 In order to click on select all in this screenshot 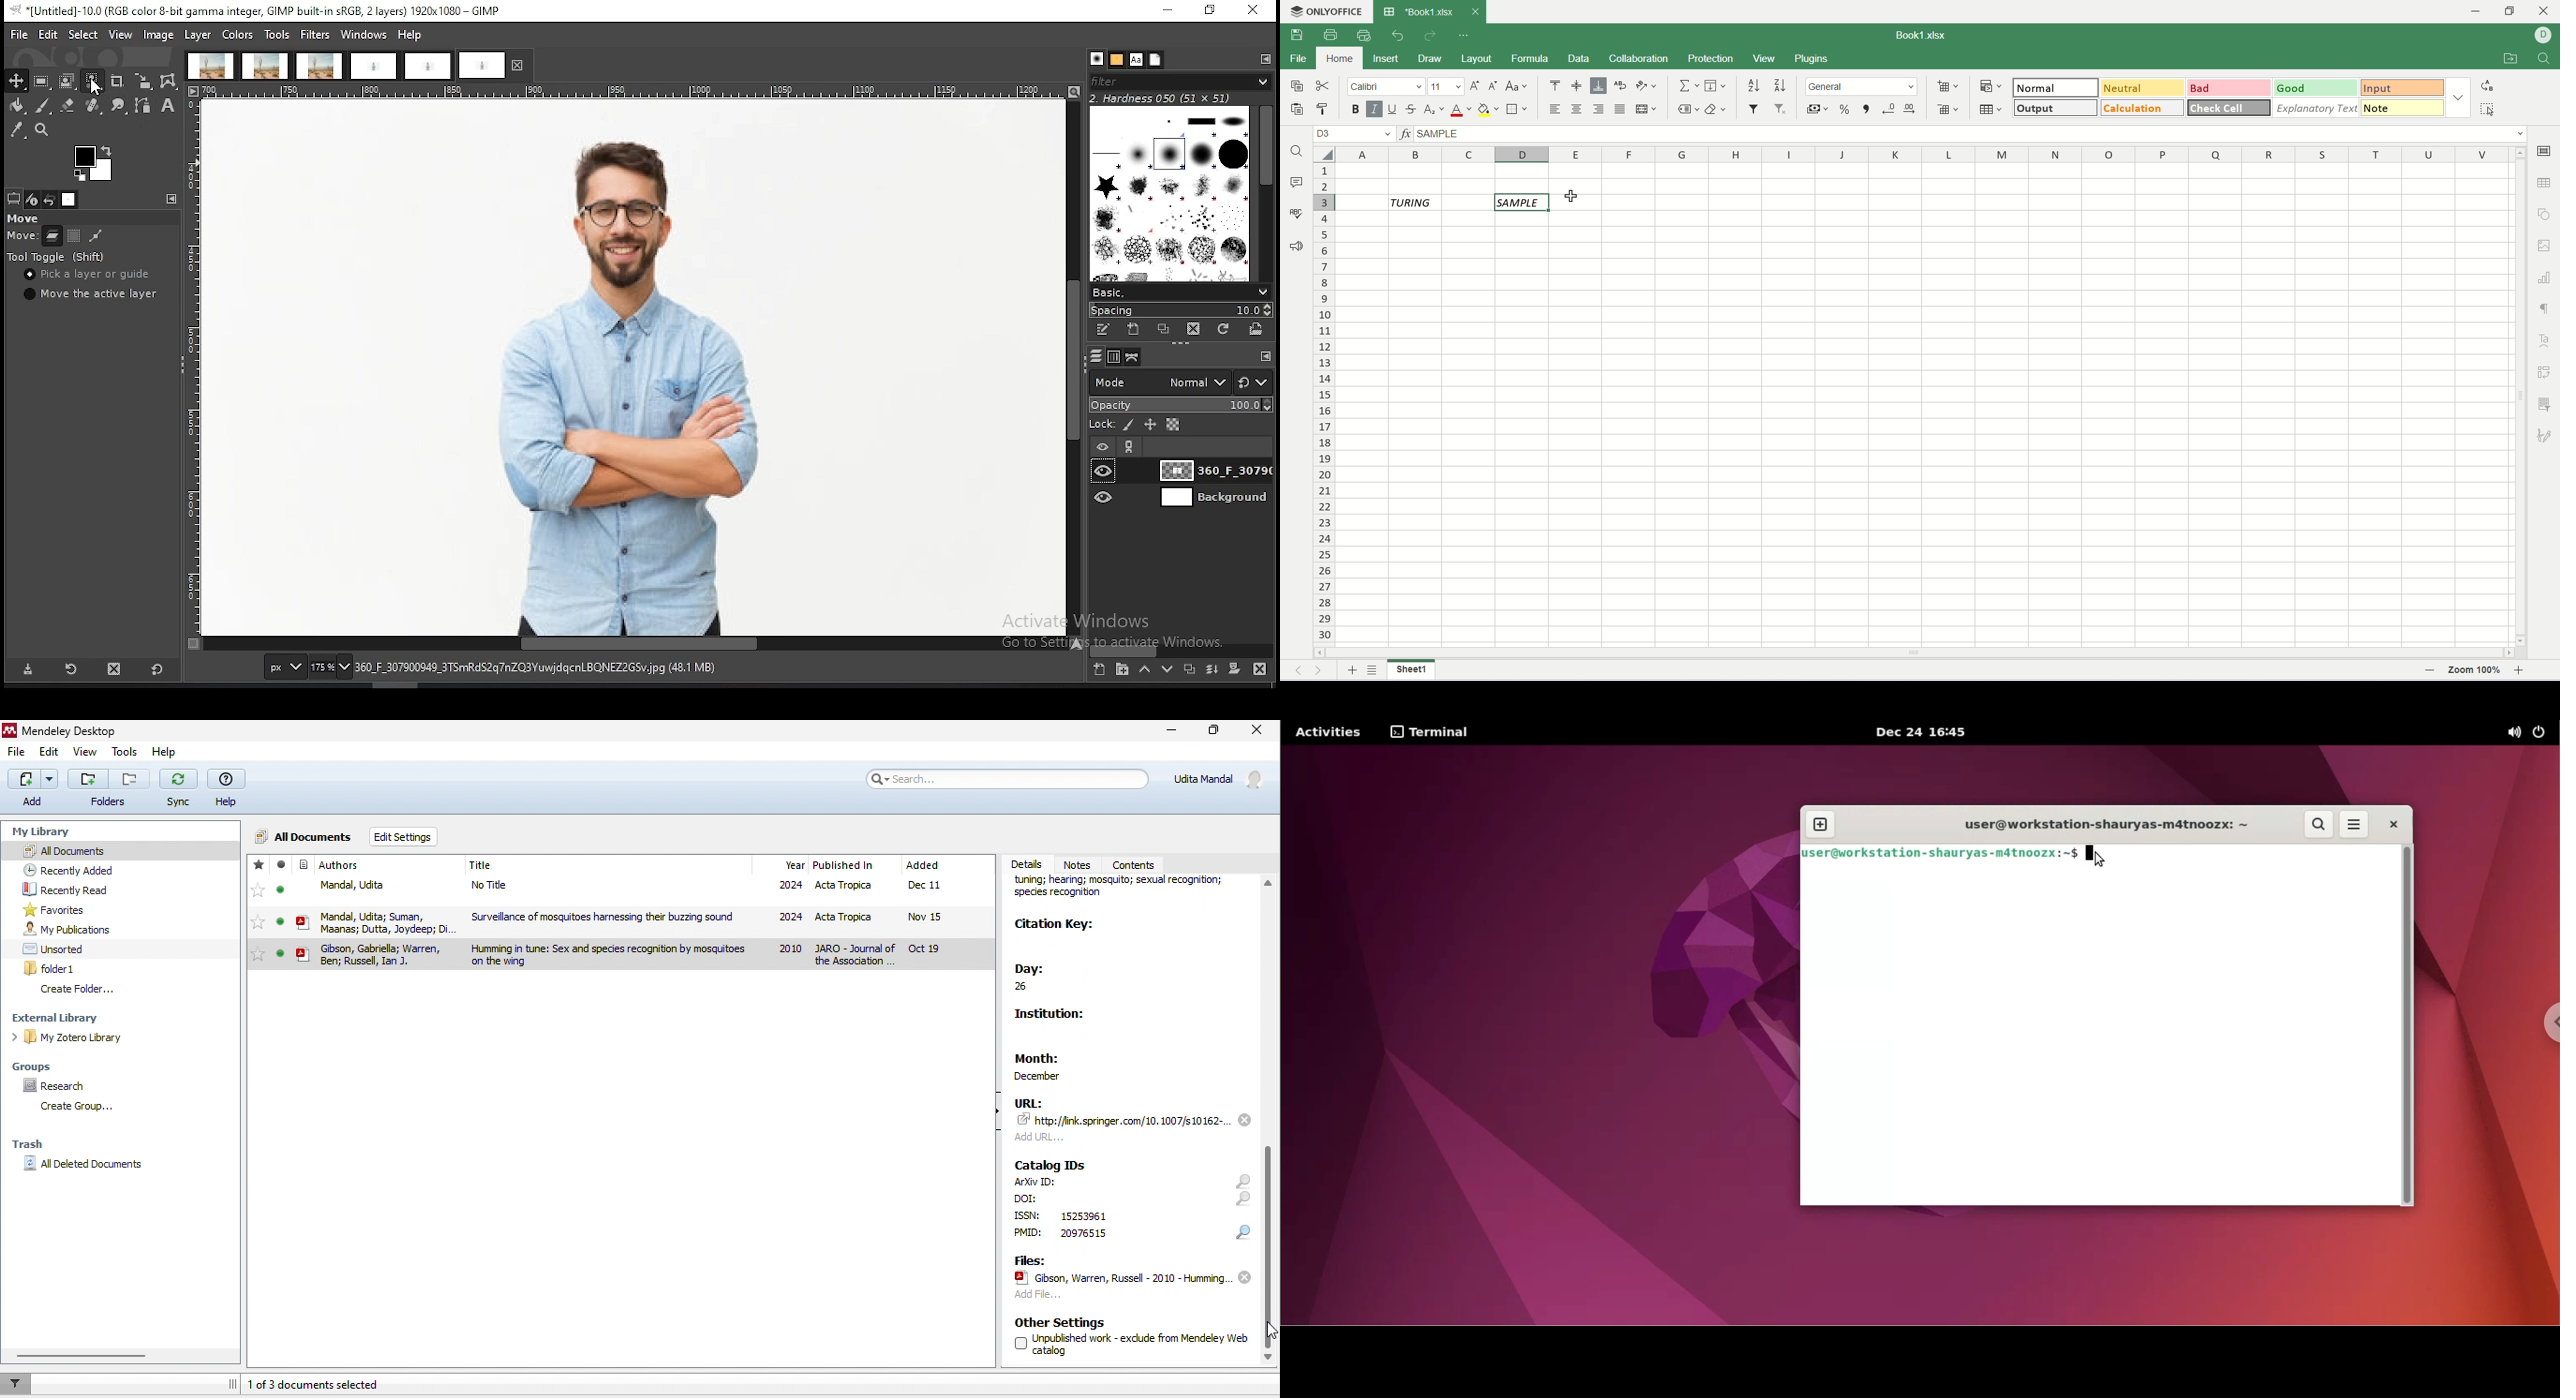, I will do `click(2487, 108)`.